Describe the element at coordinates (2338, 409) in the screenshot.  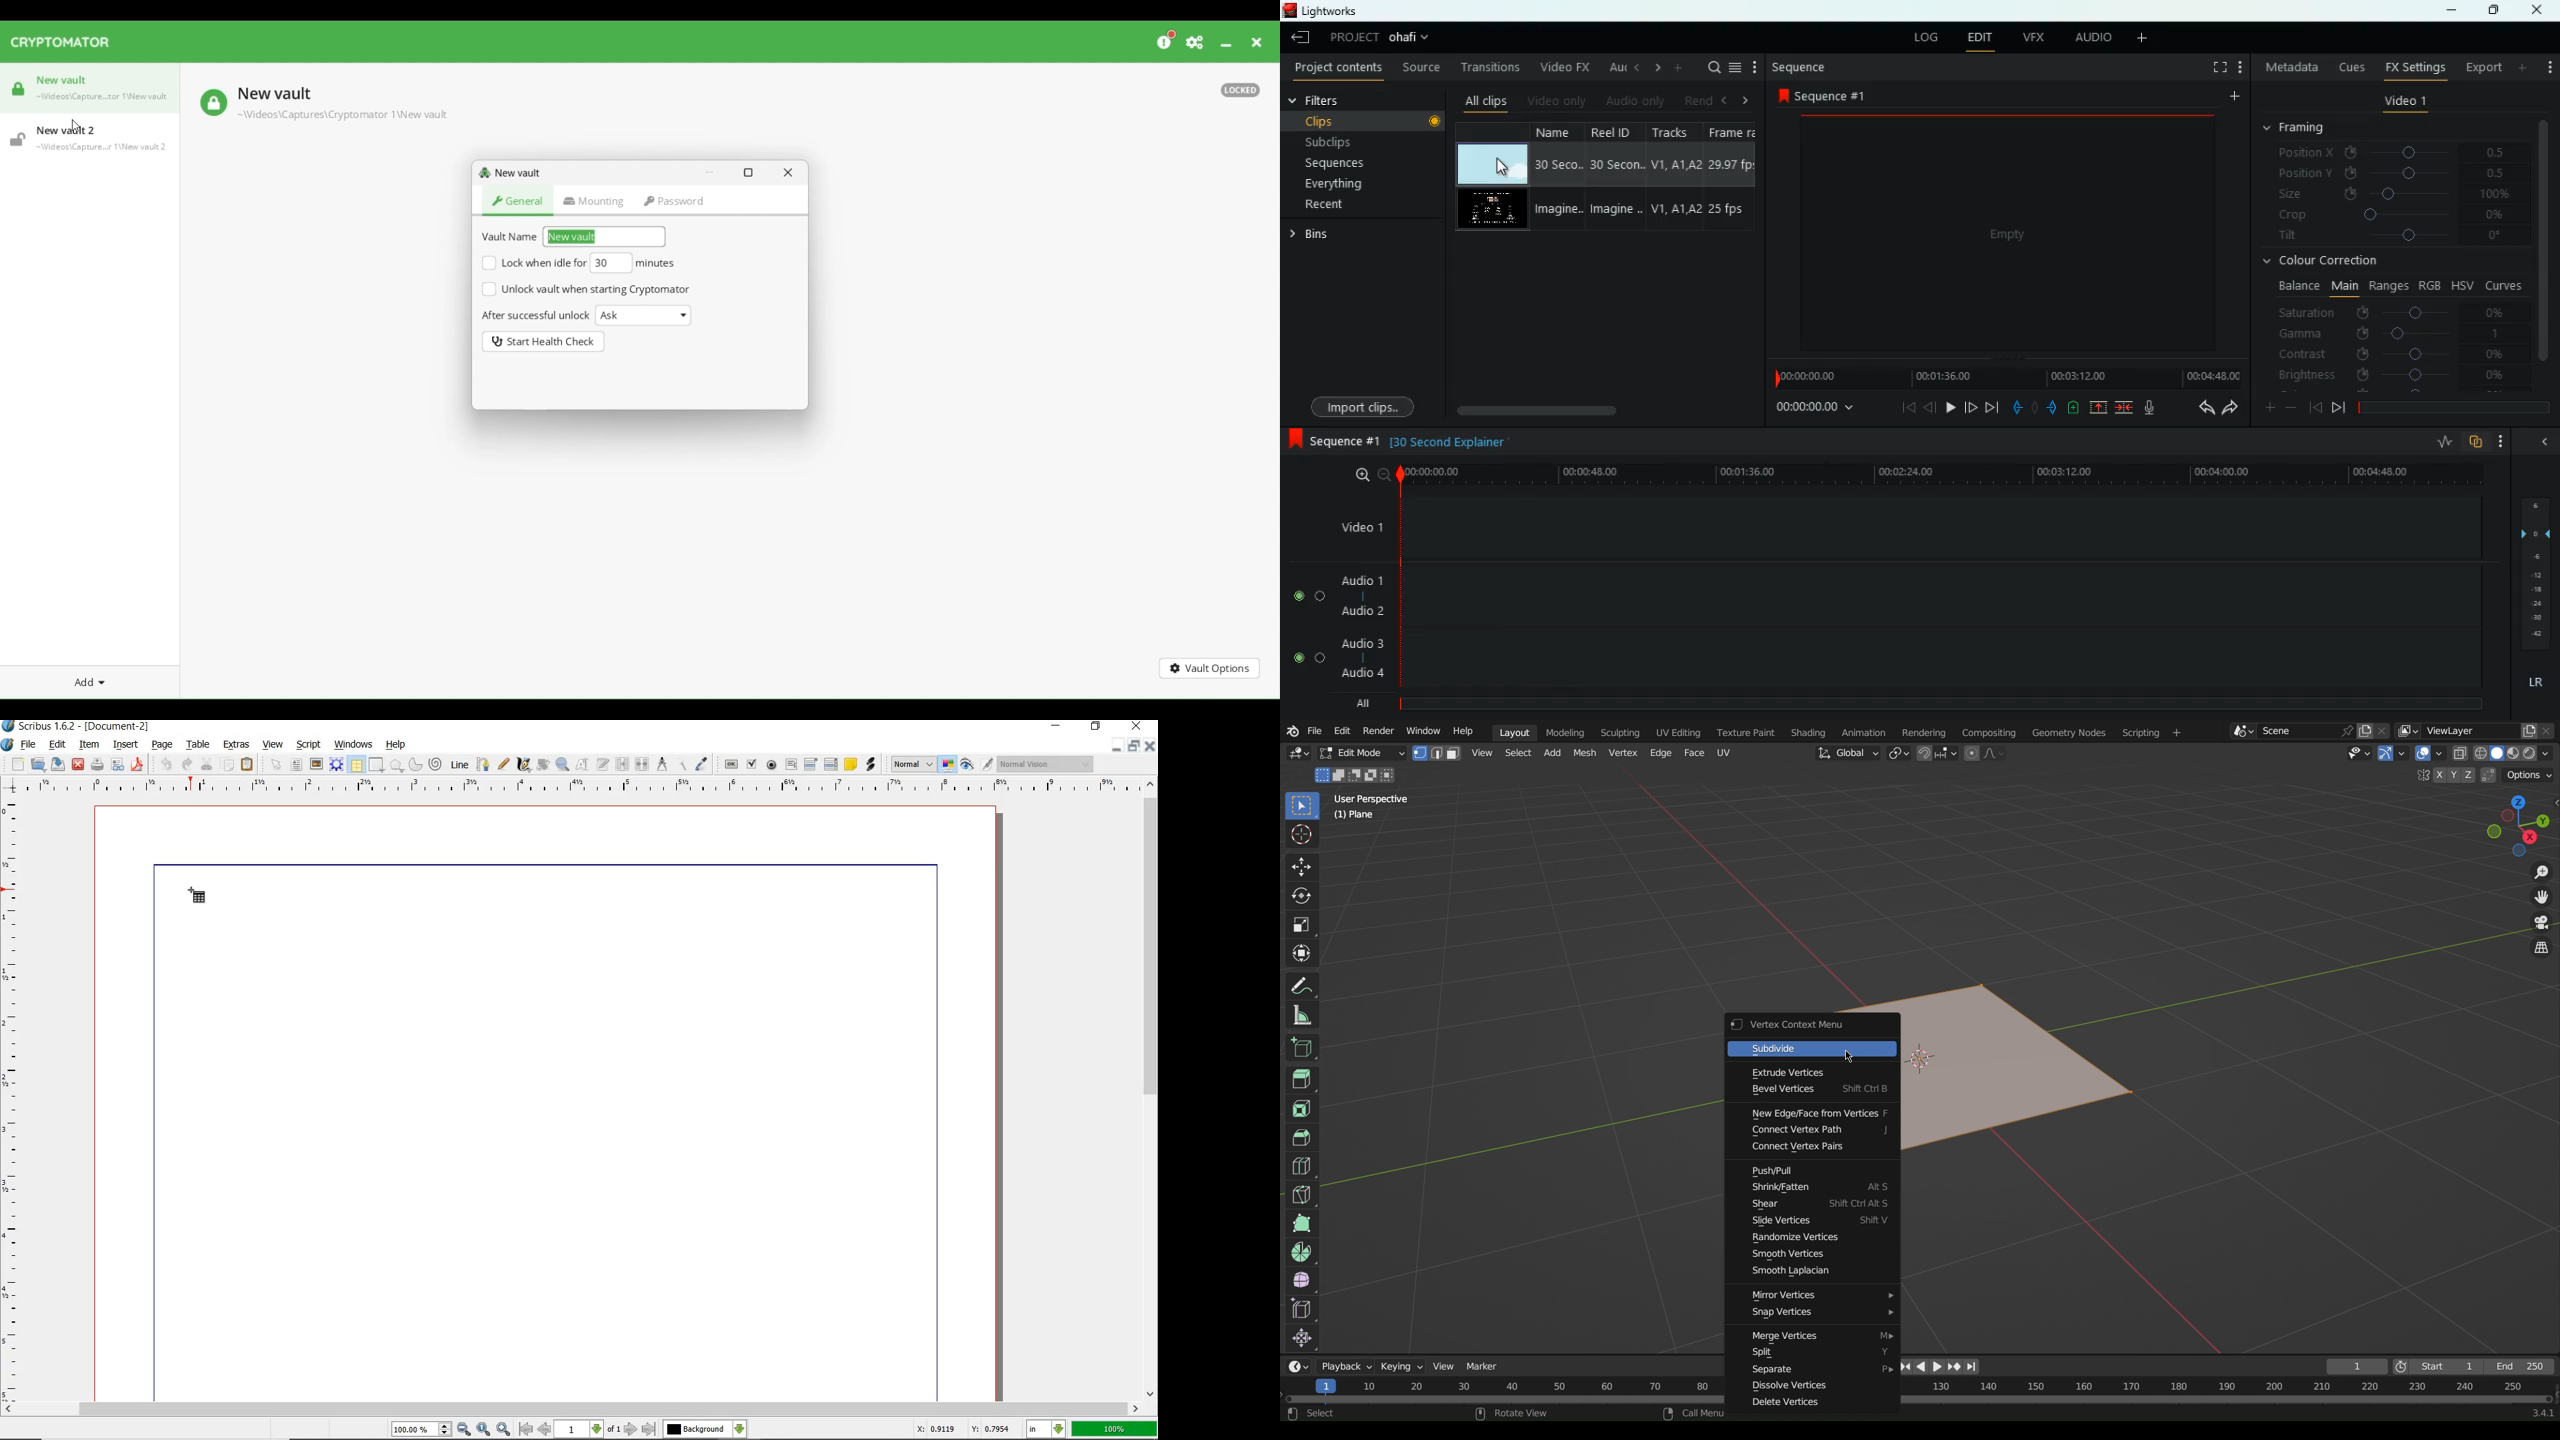
I see `front` at that location.